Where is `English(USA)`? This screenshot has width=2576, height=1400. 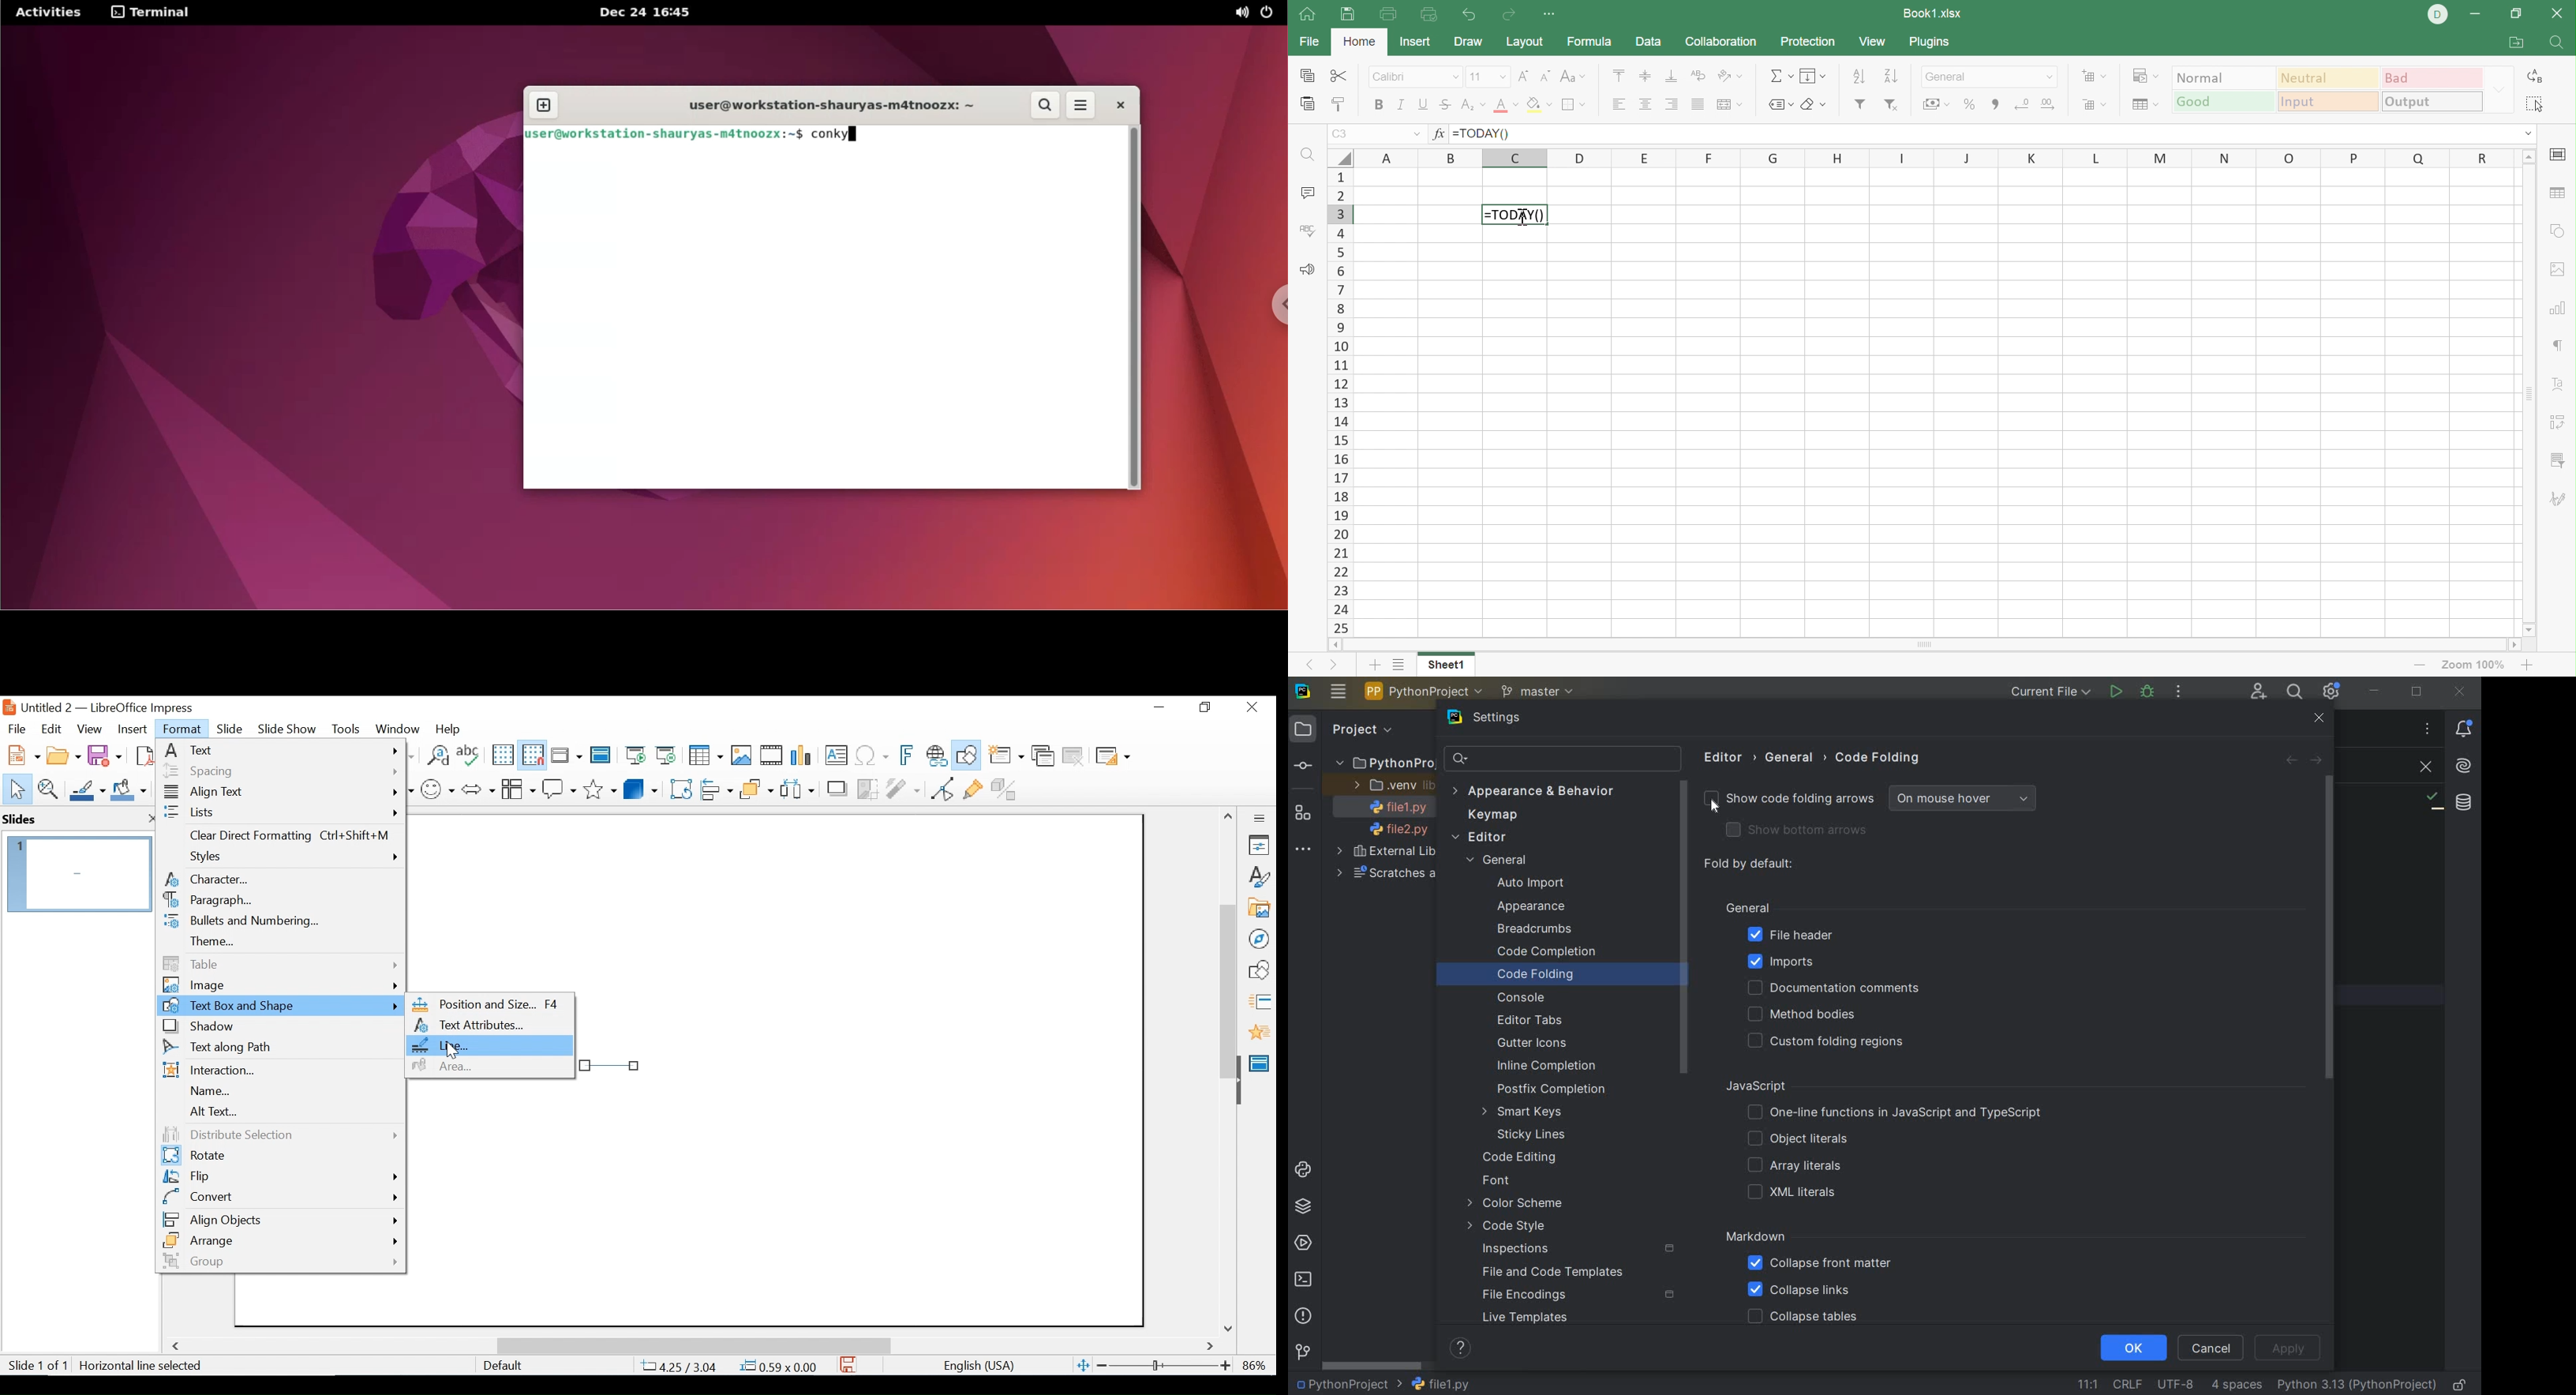
English(USA) is located at coordinates (973, 1366).